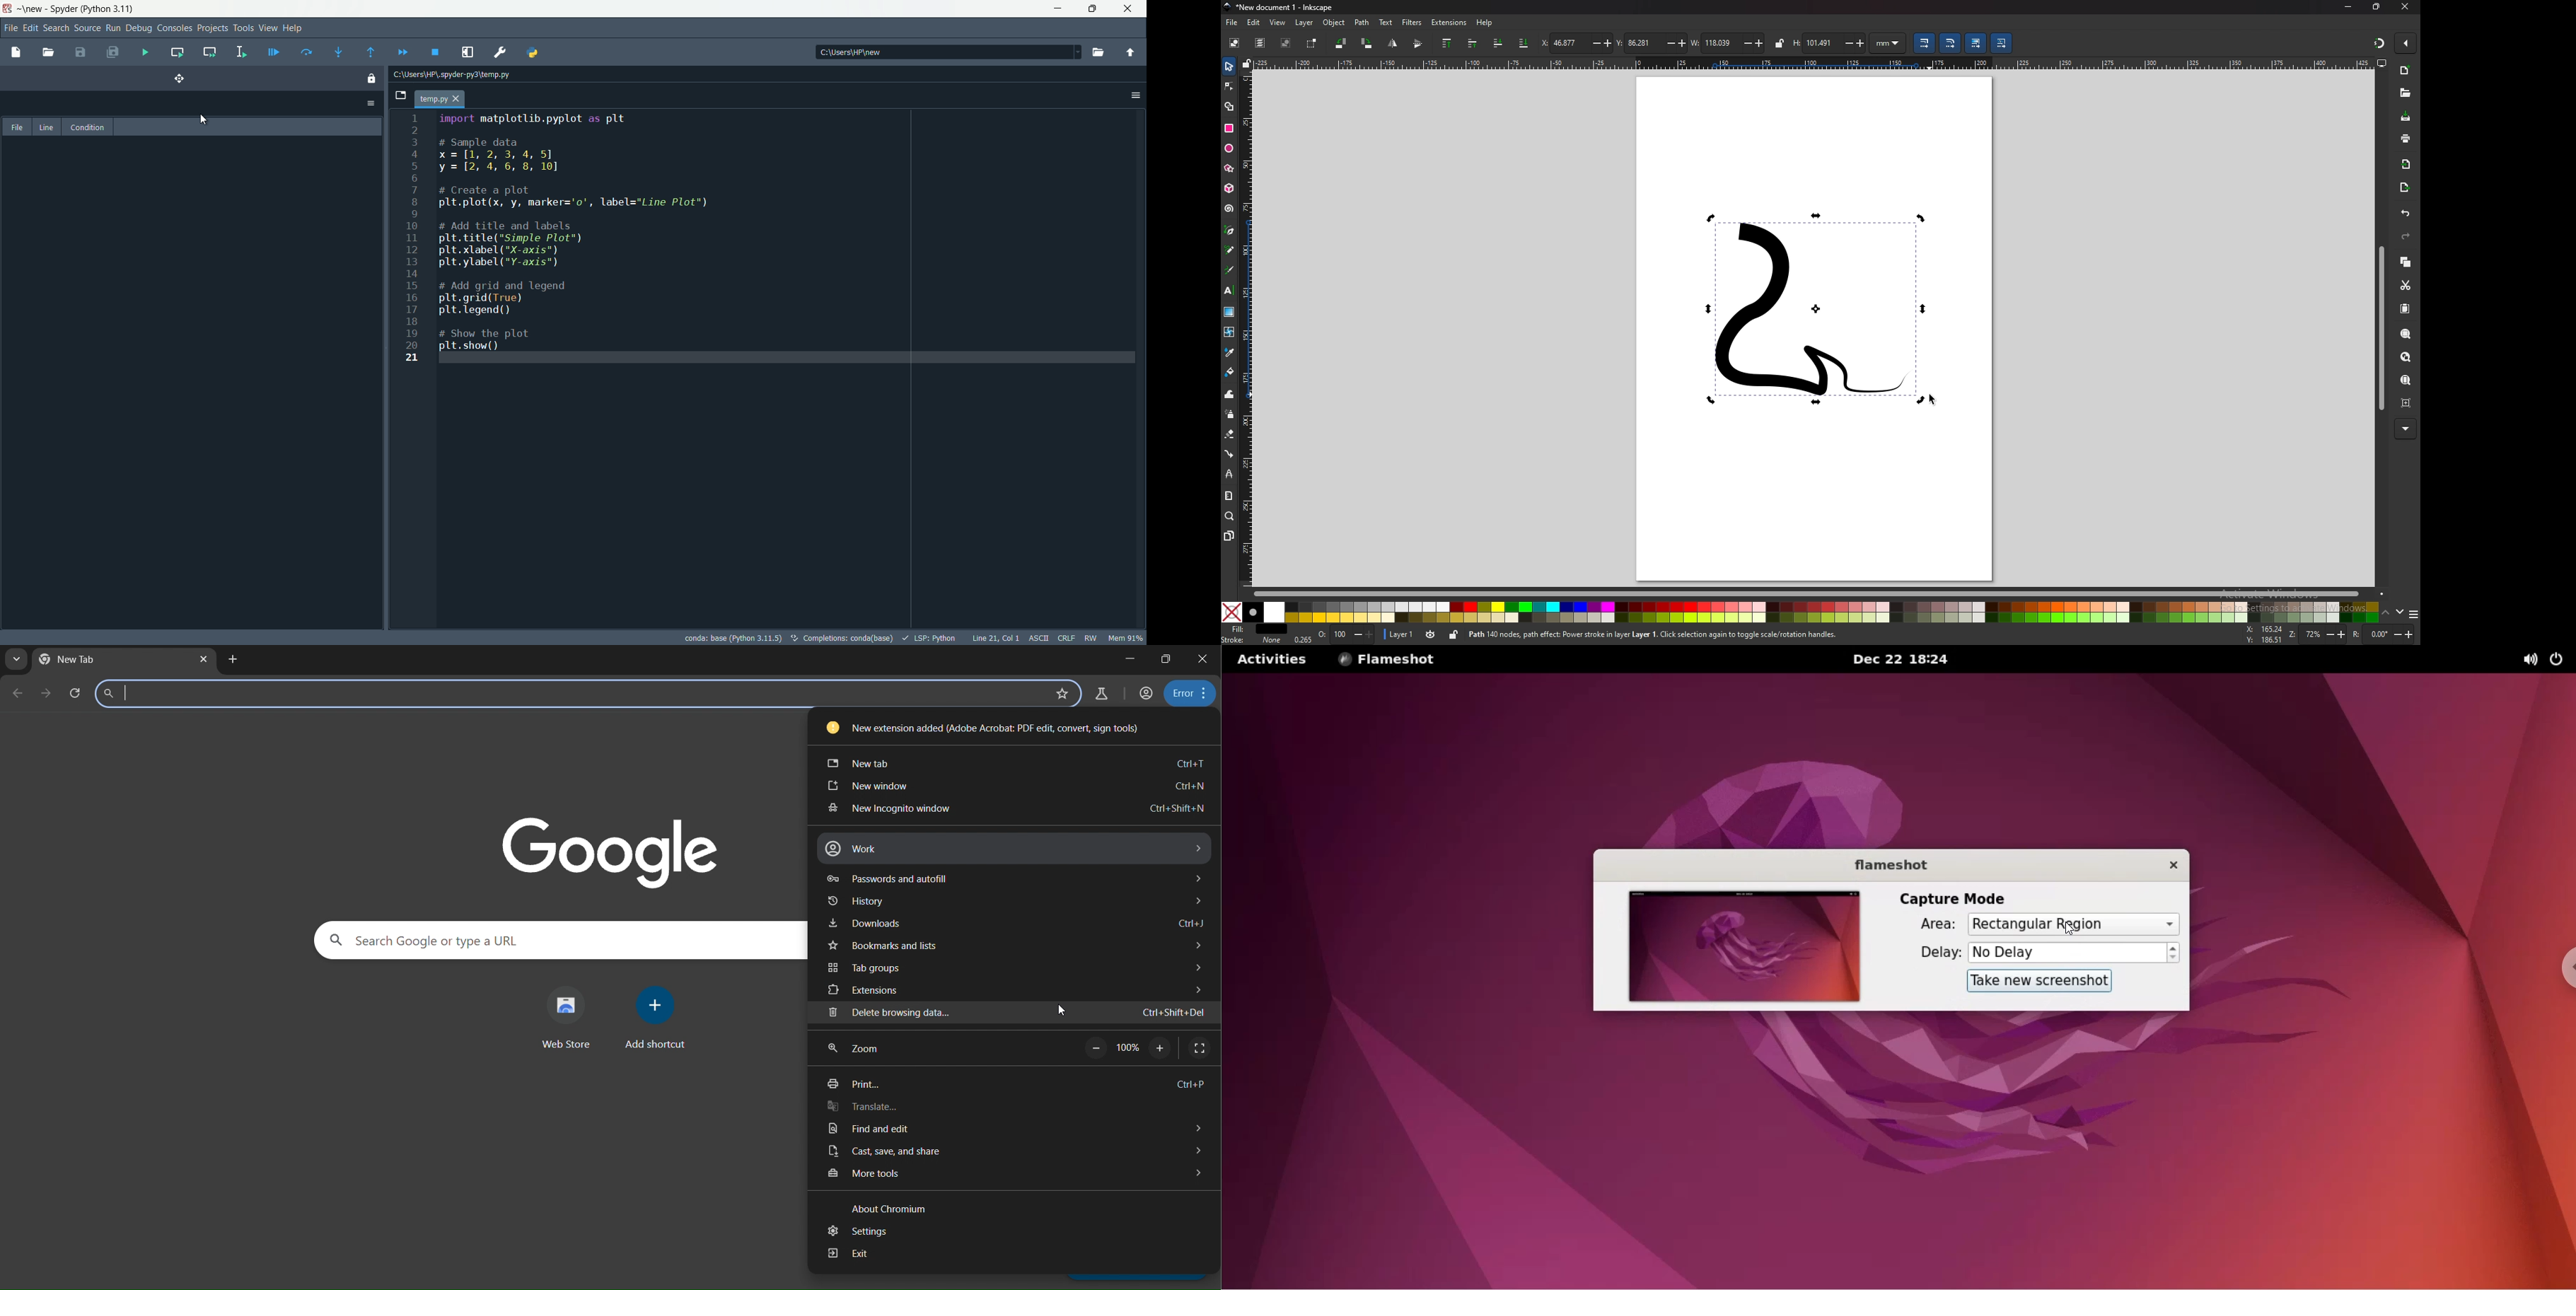 The height and width of the screenshot is (1316, 2576). I want to click on selector, so click(1230, 66).